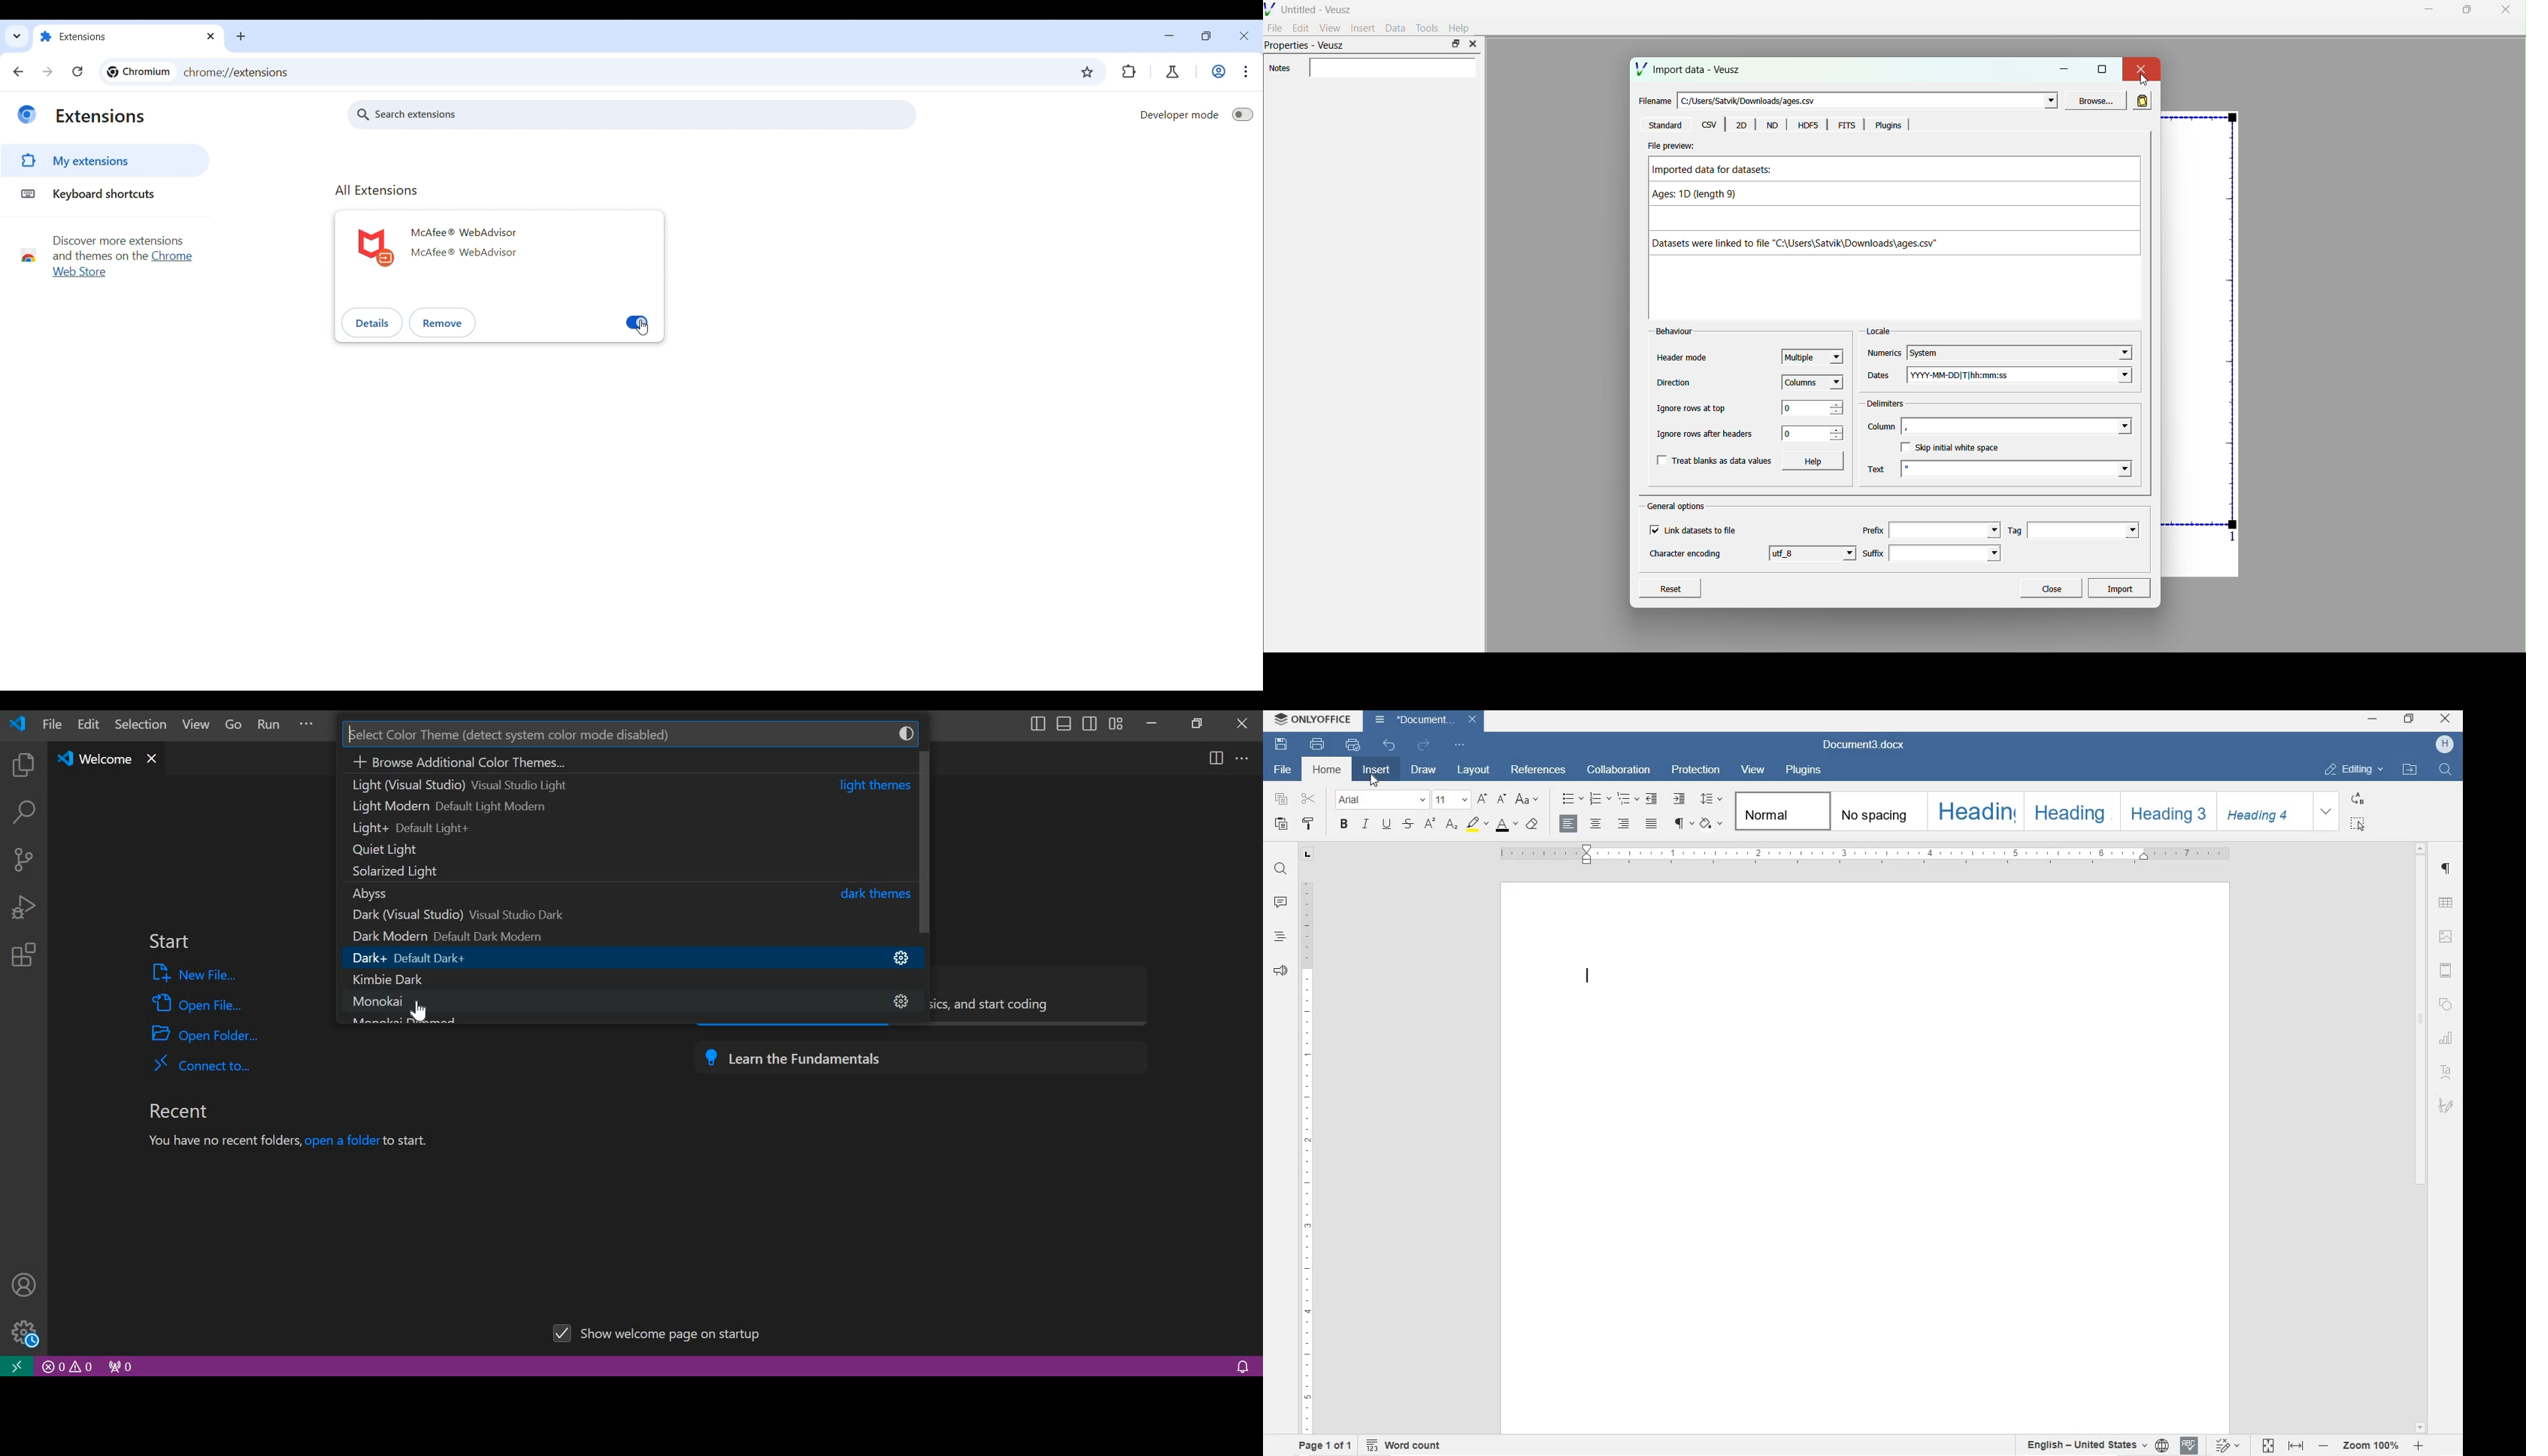 This screenshot has height=1456, width=2548. I want to click on TABLE, so click(2445, 904).